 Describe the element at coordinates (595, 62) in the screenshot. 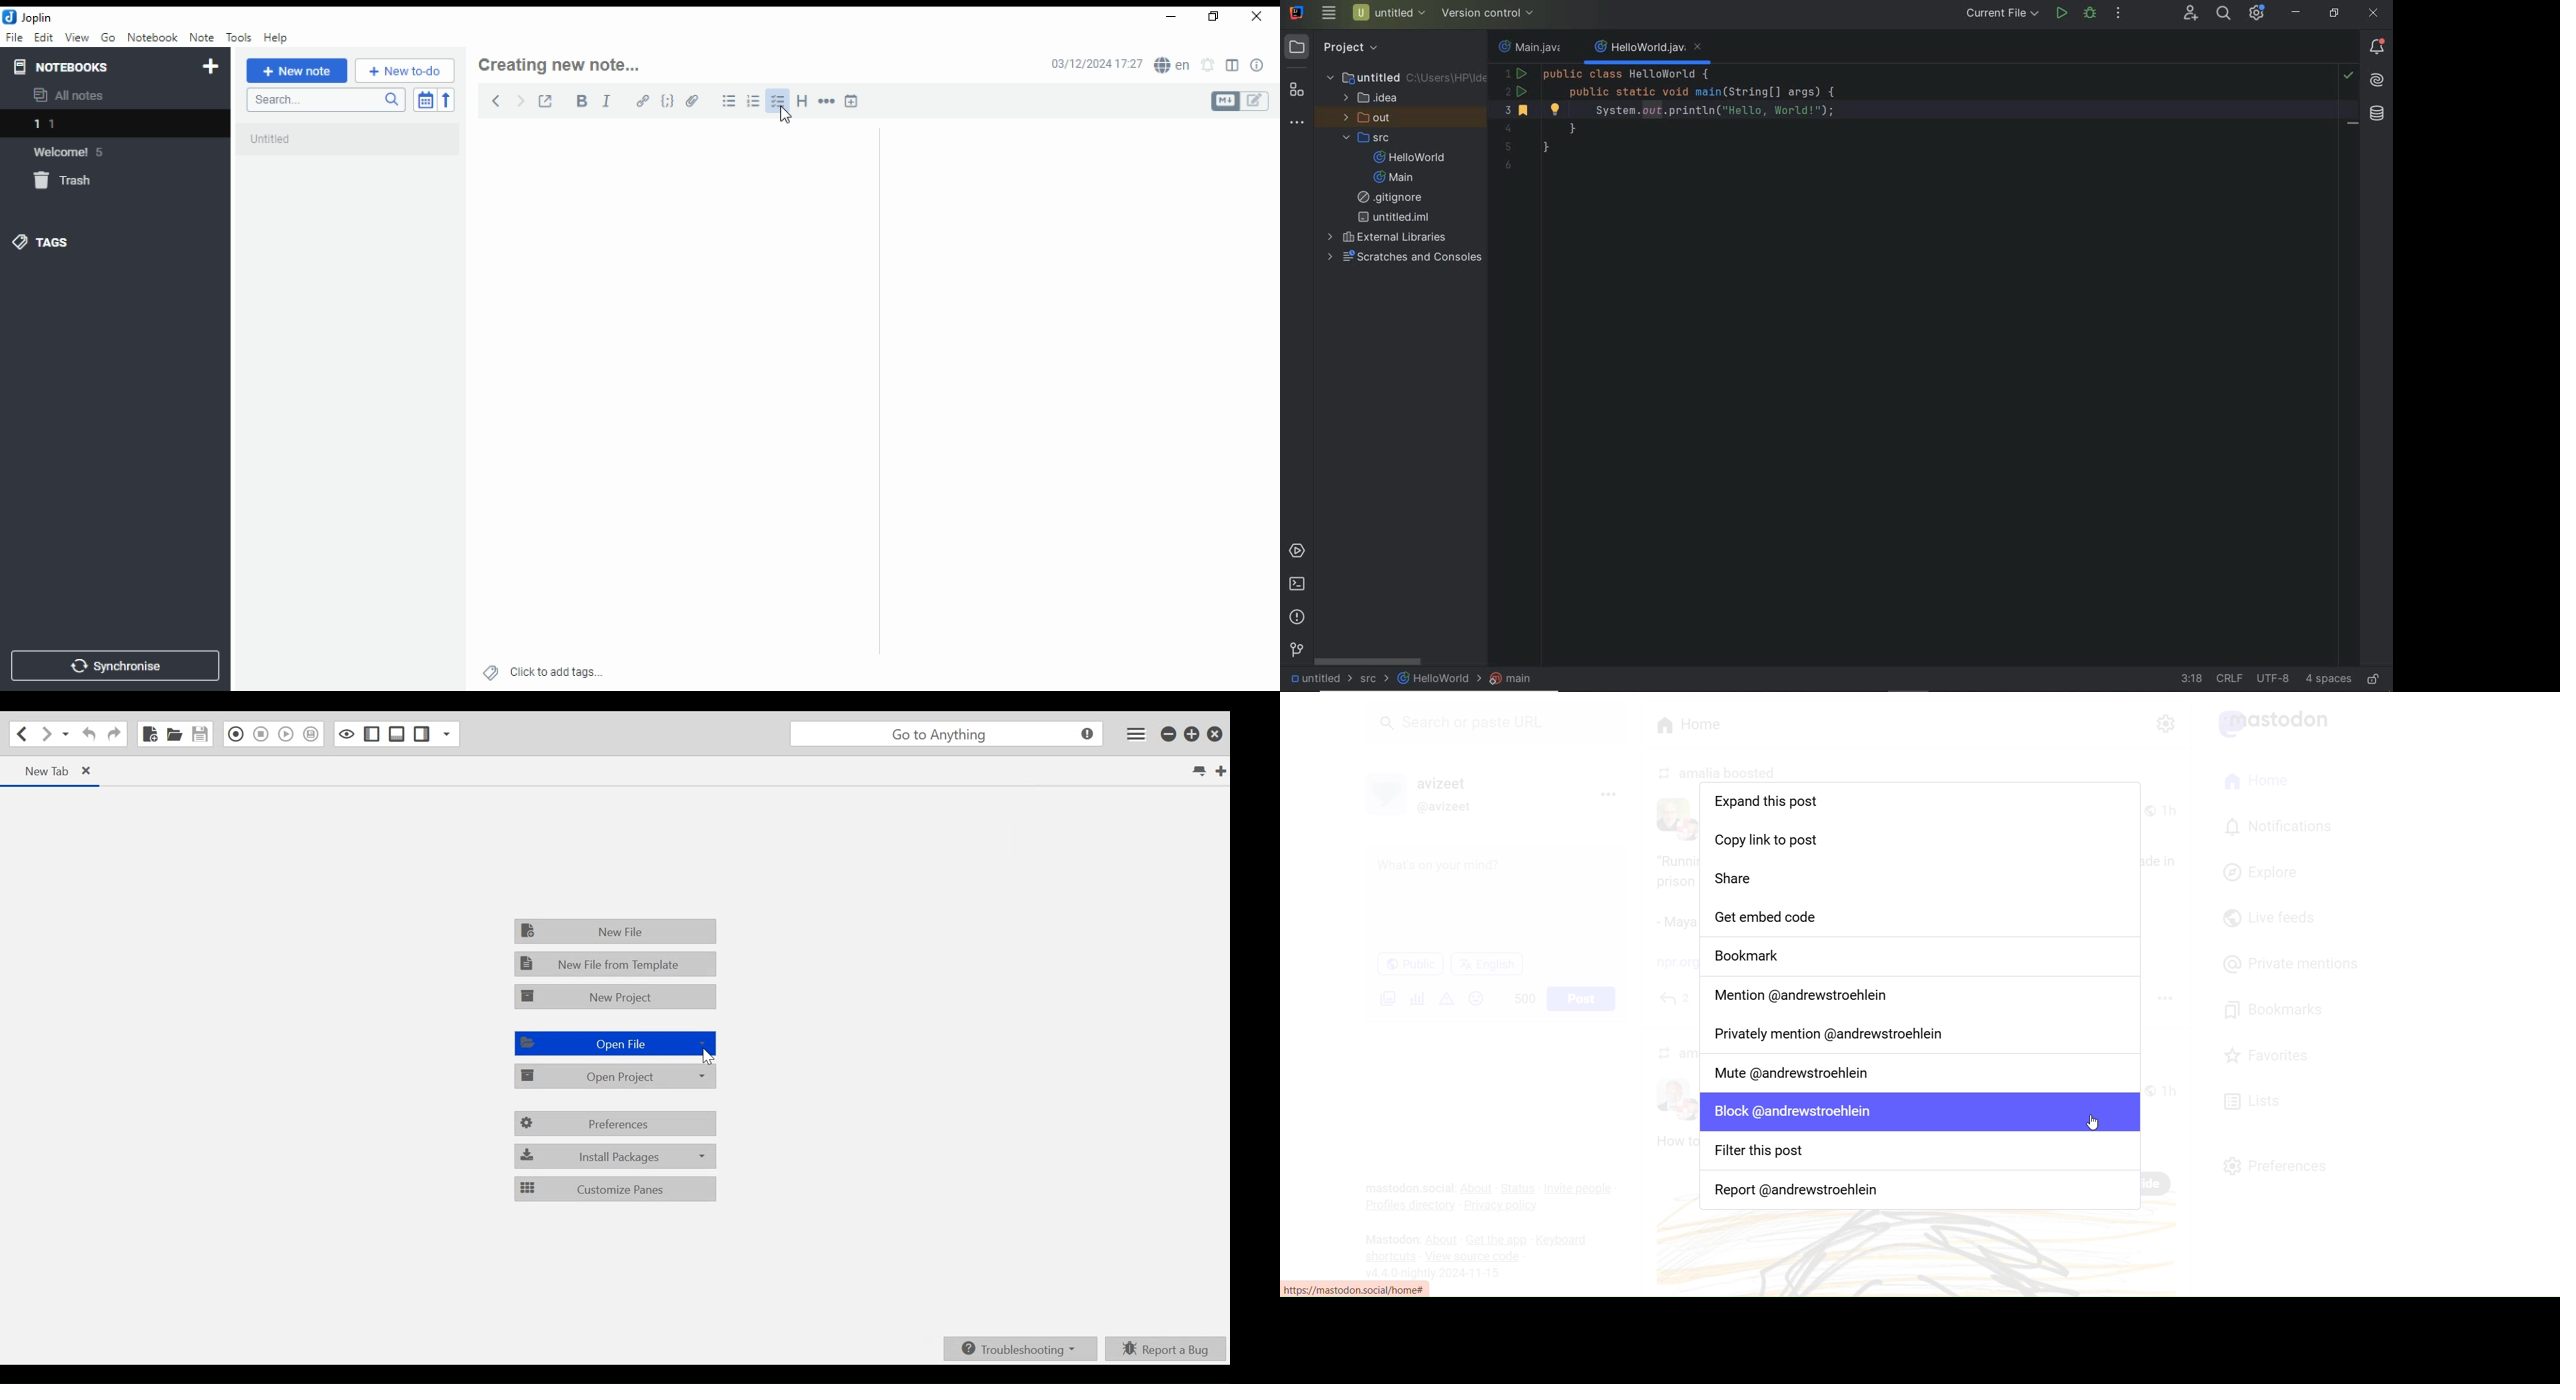

I see `Creating new note...` at that location.